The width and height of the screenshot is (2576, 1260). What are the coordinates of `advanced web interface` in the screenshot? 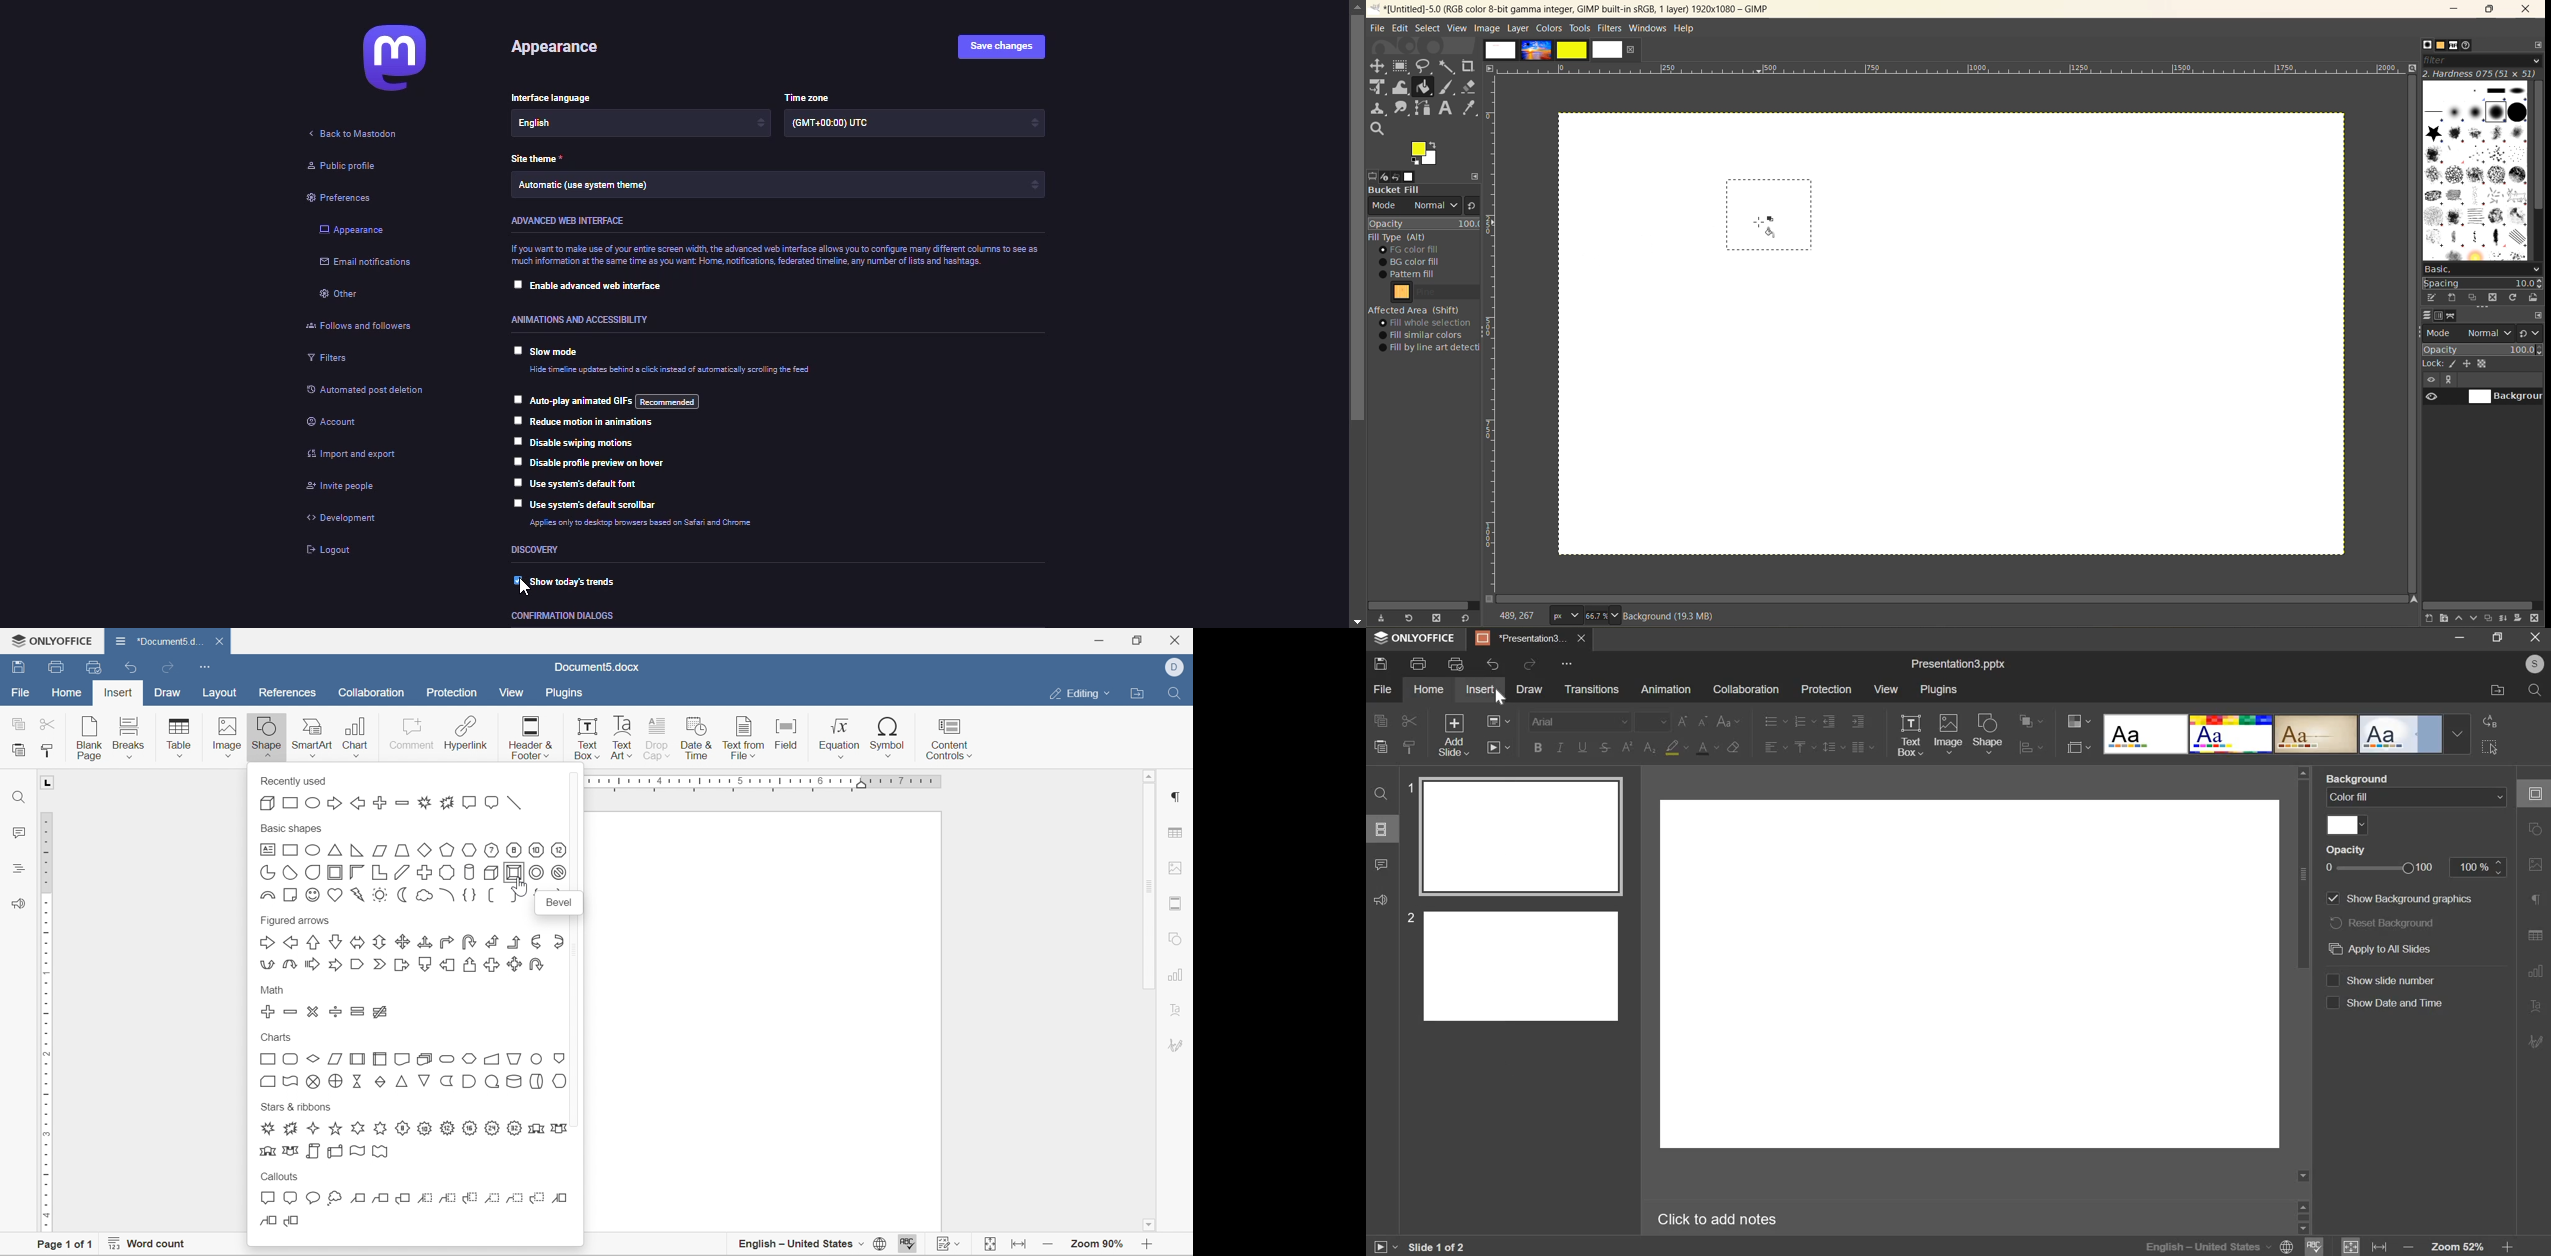 It's located at (570, 222).